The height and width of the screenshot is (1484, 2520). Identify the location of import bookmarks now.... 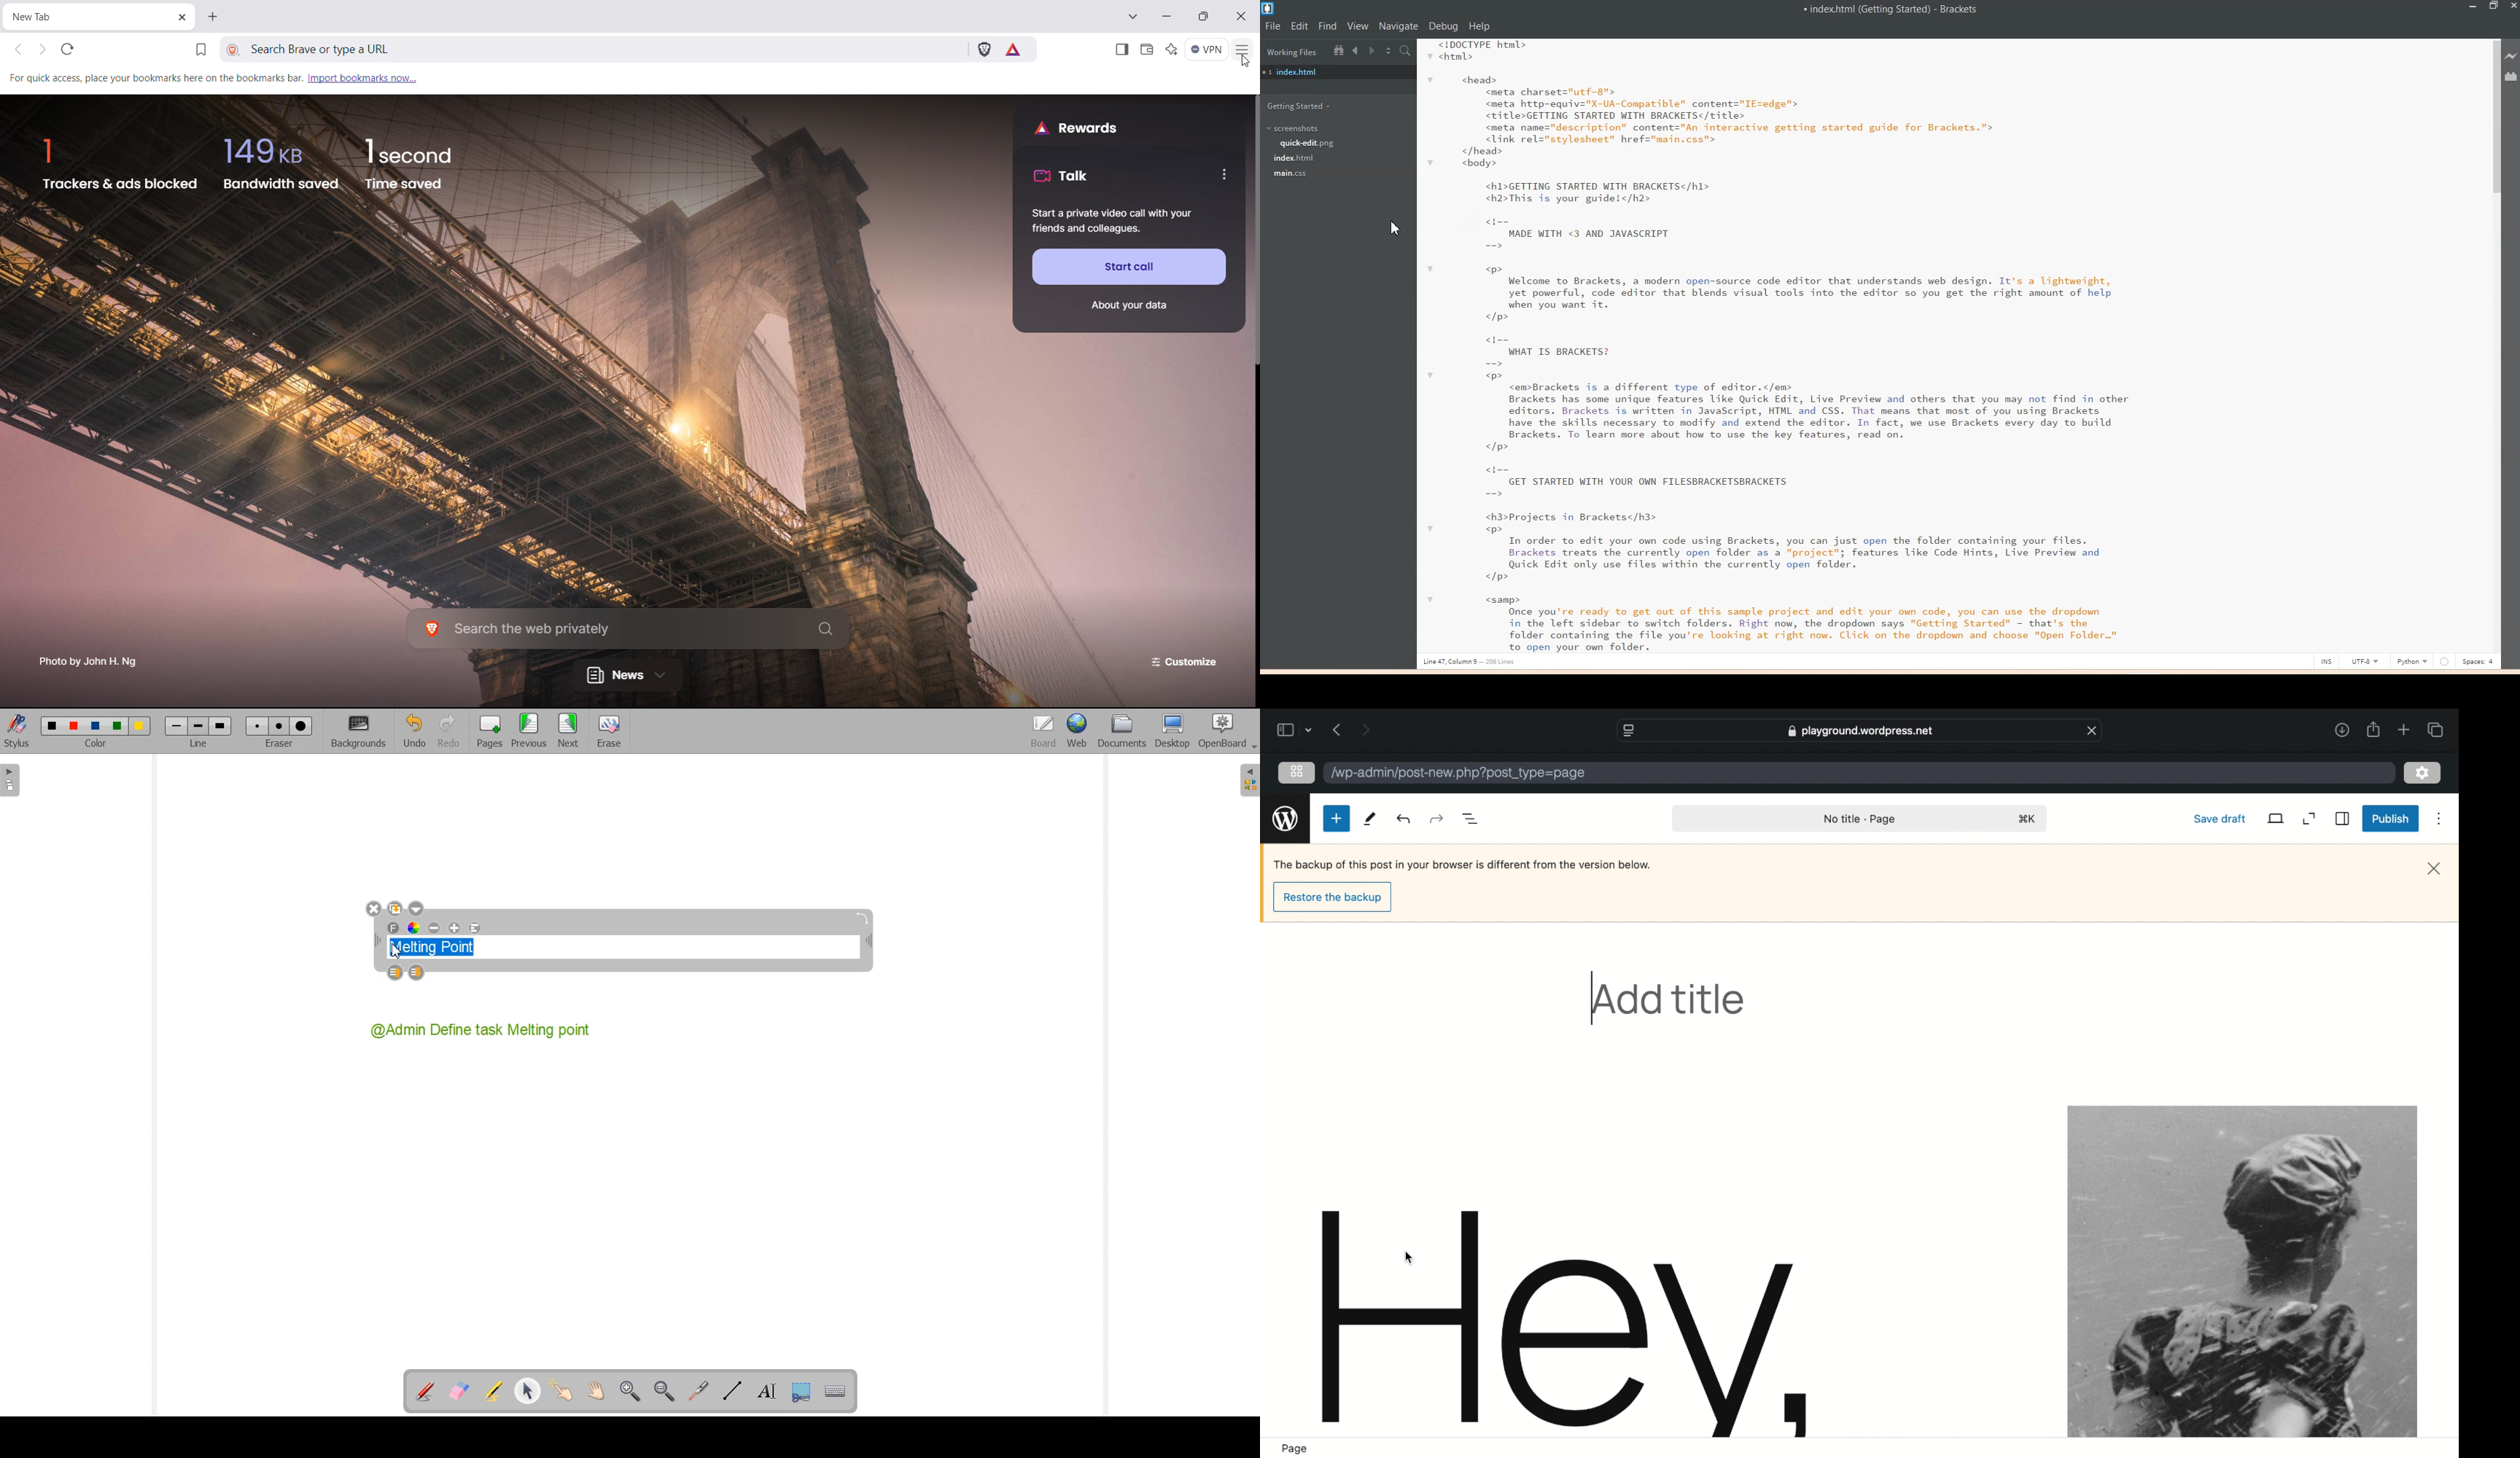
(363, 77).